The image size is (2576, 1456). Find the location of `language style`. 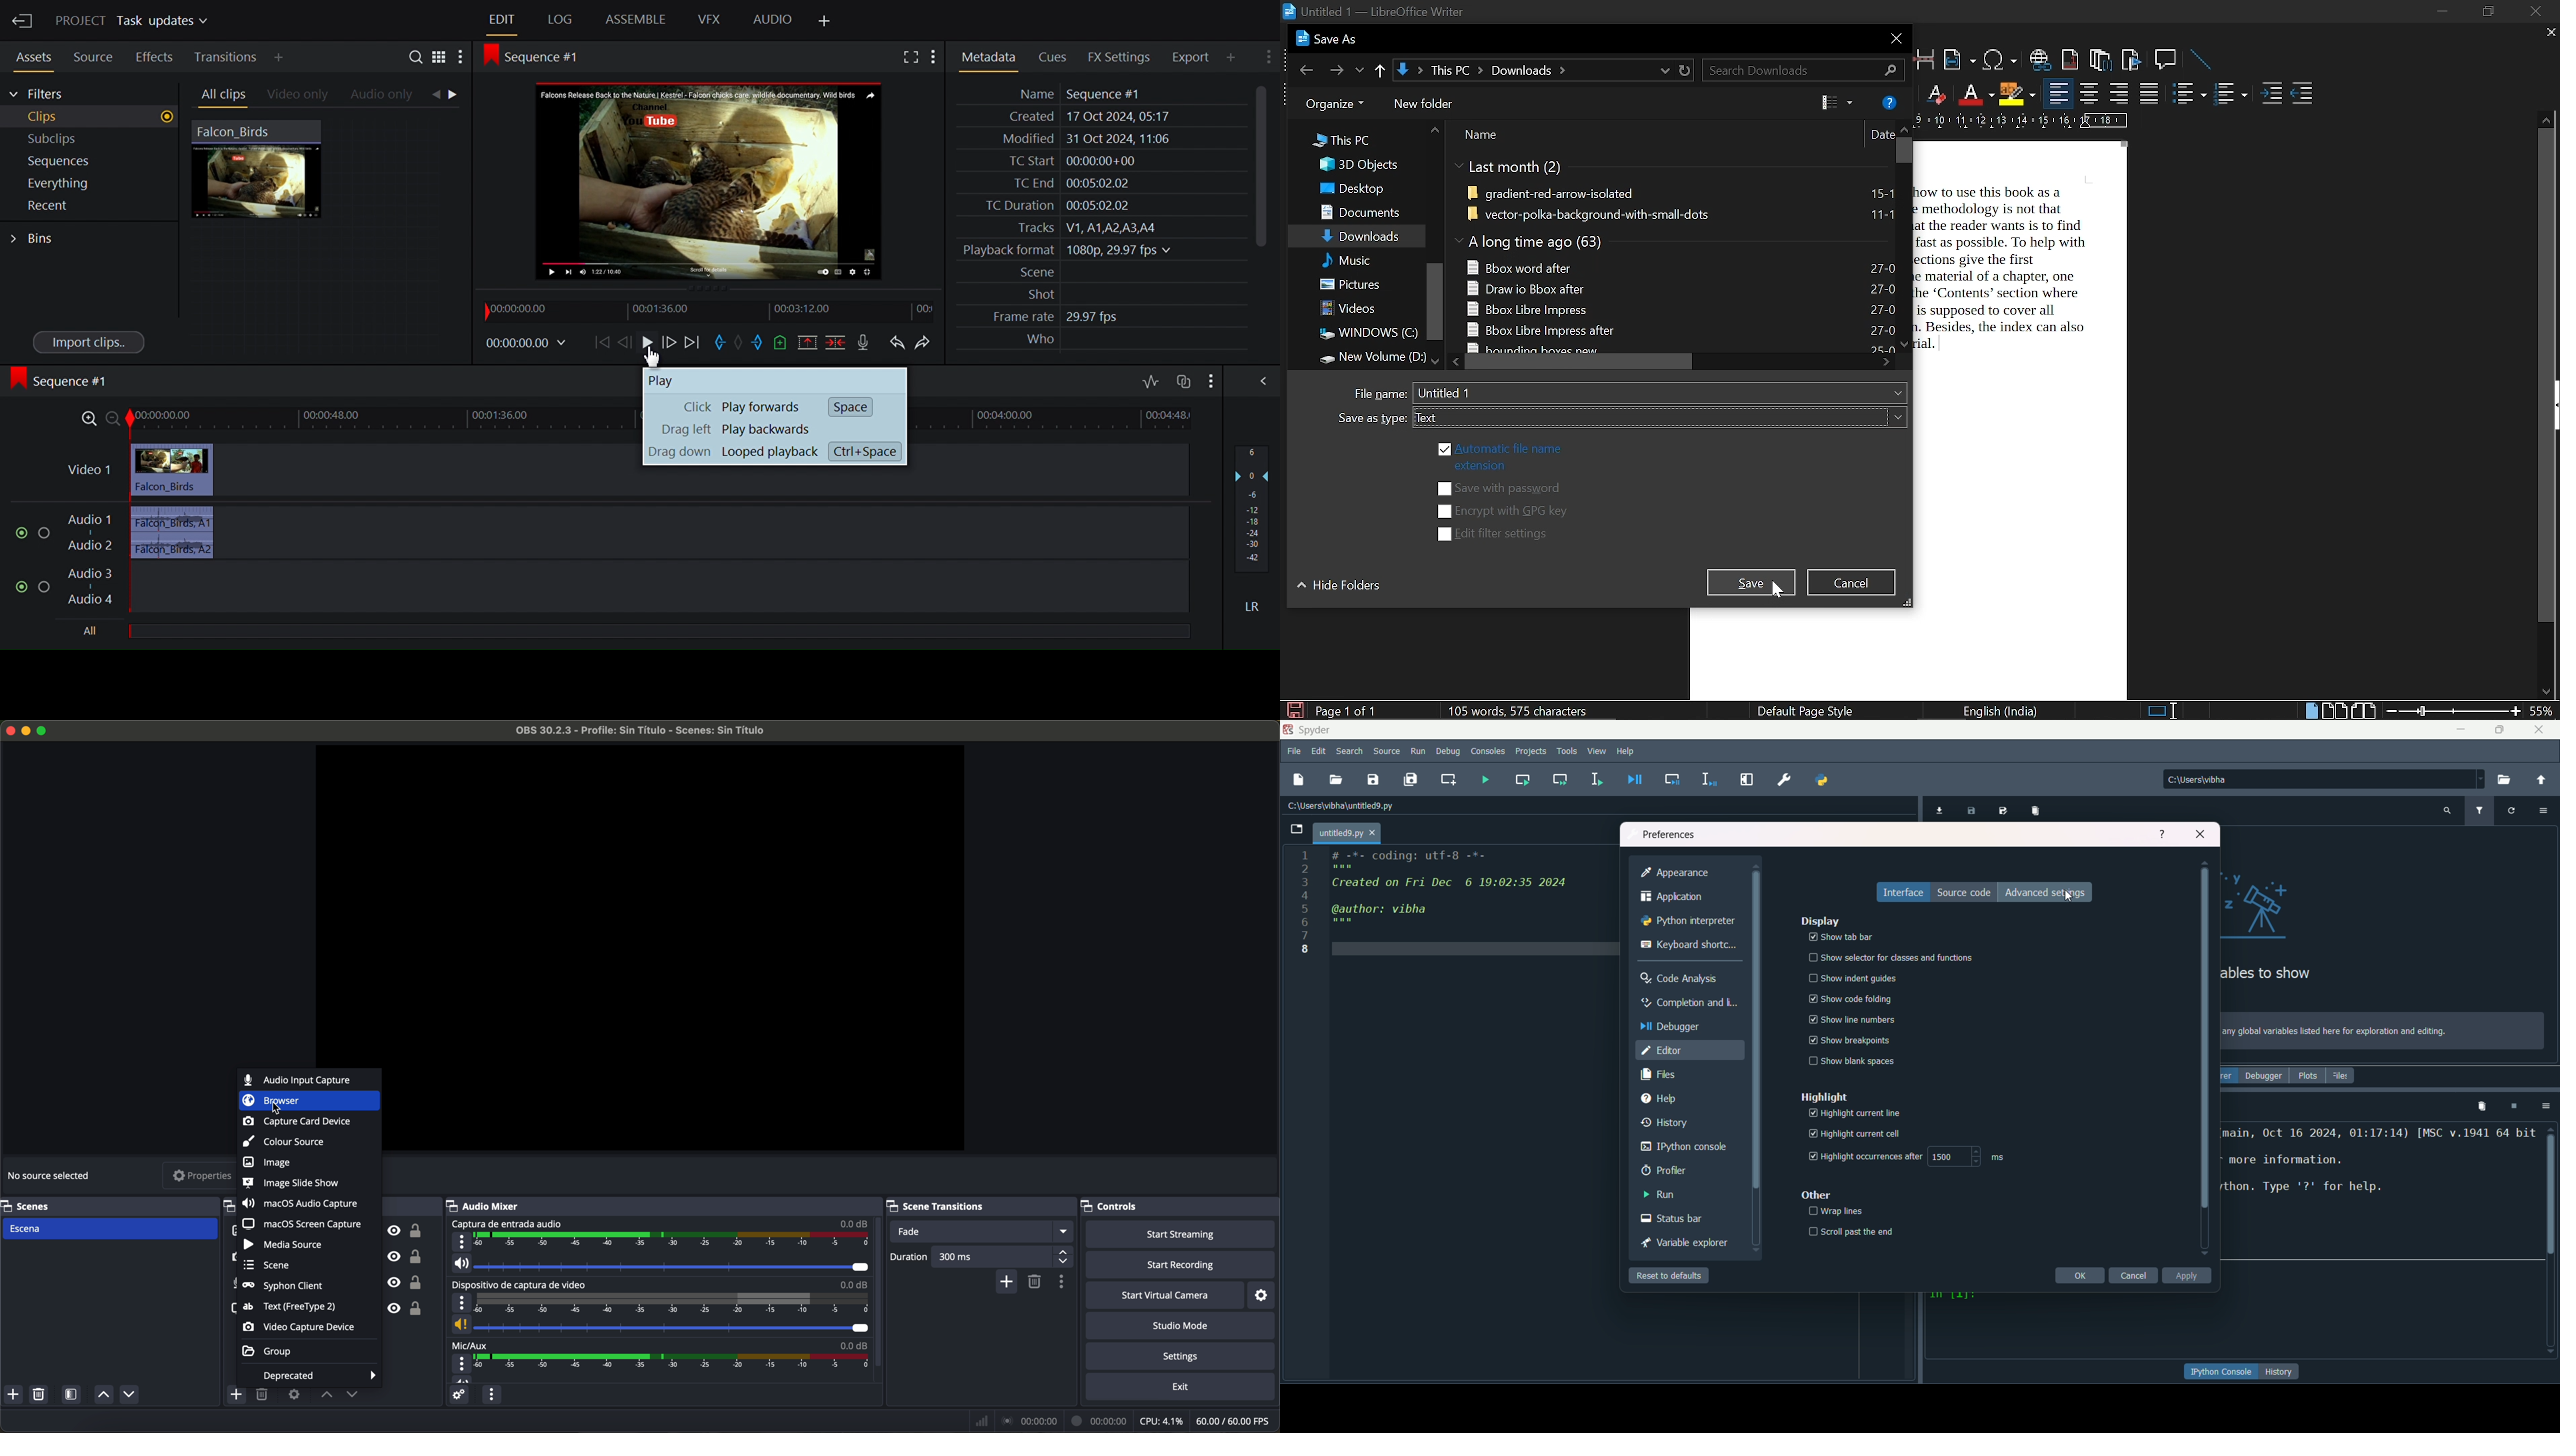

language style is located at coordinates (2004, 711).